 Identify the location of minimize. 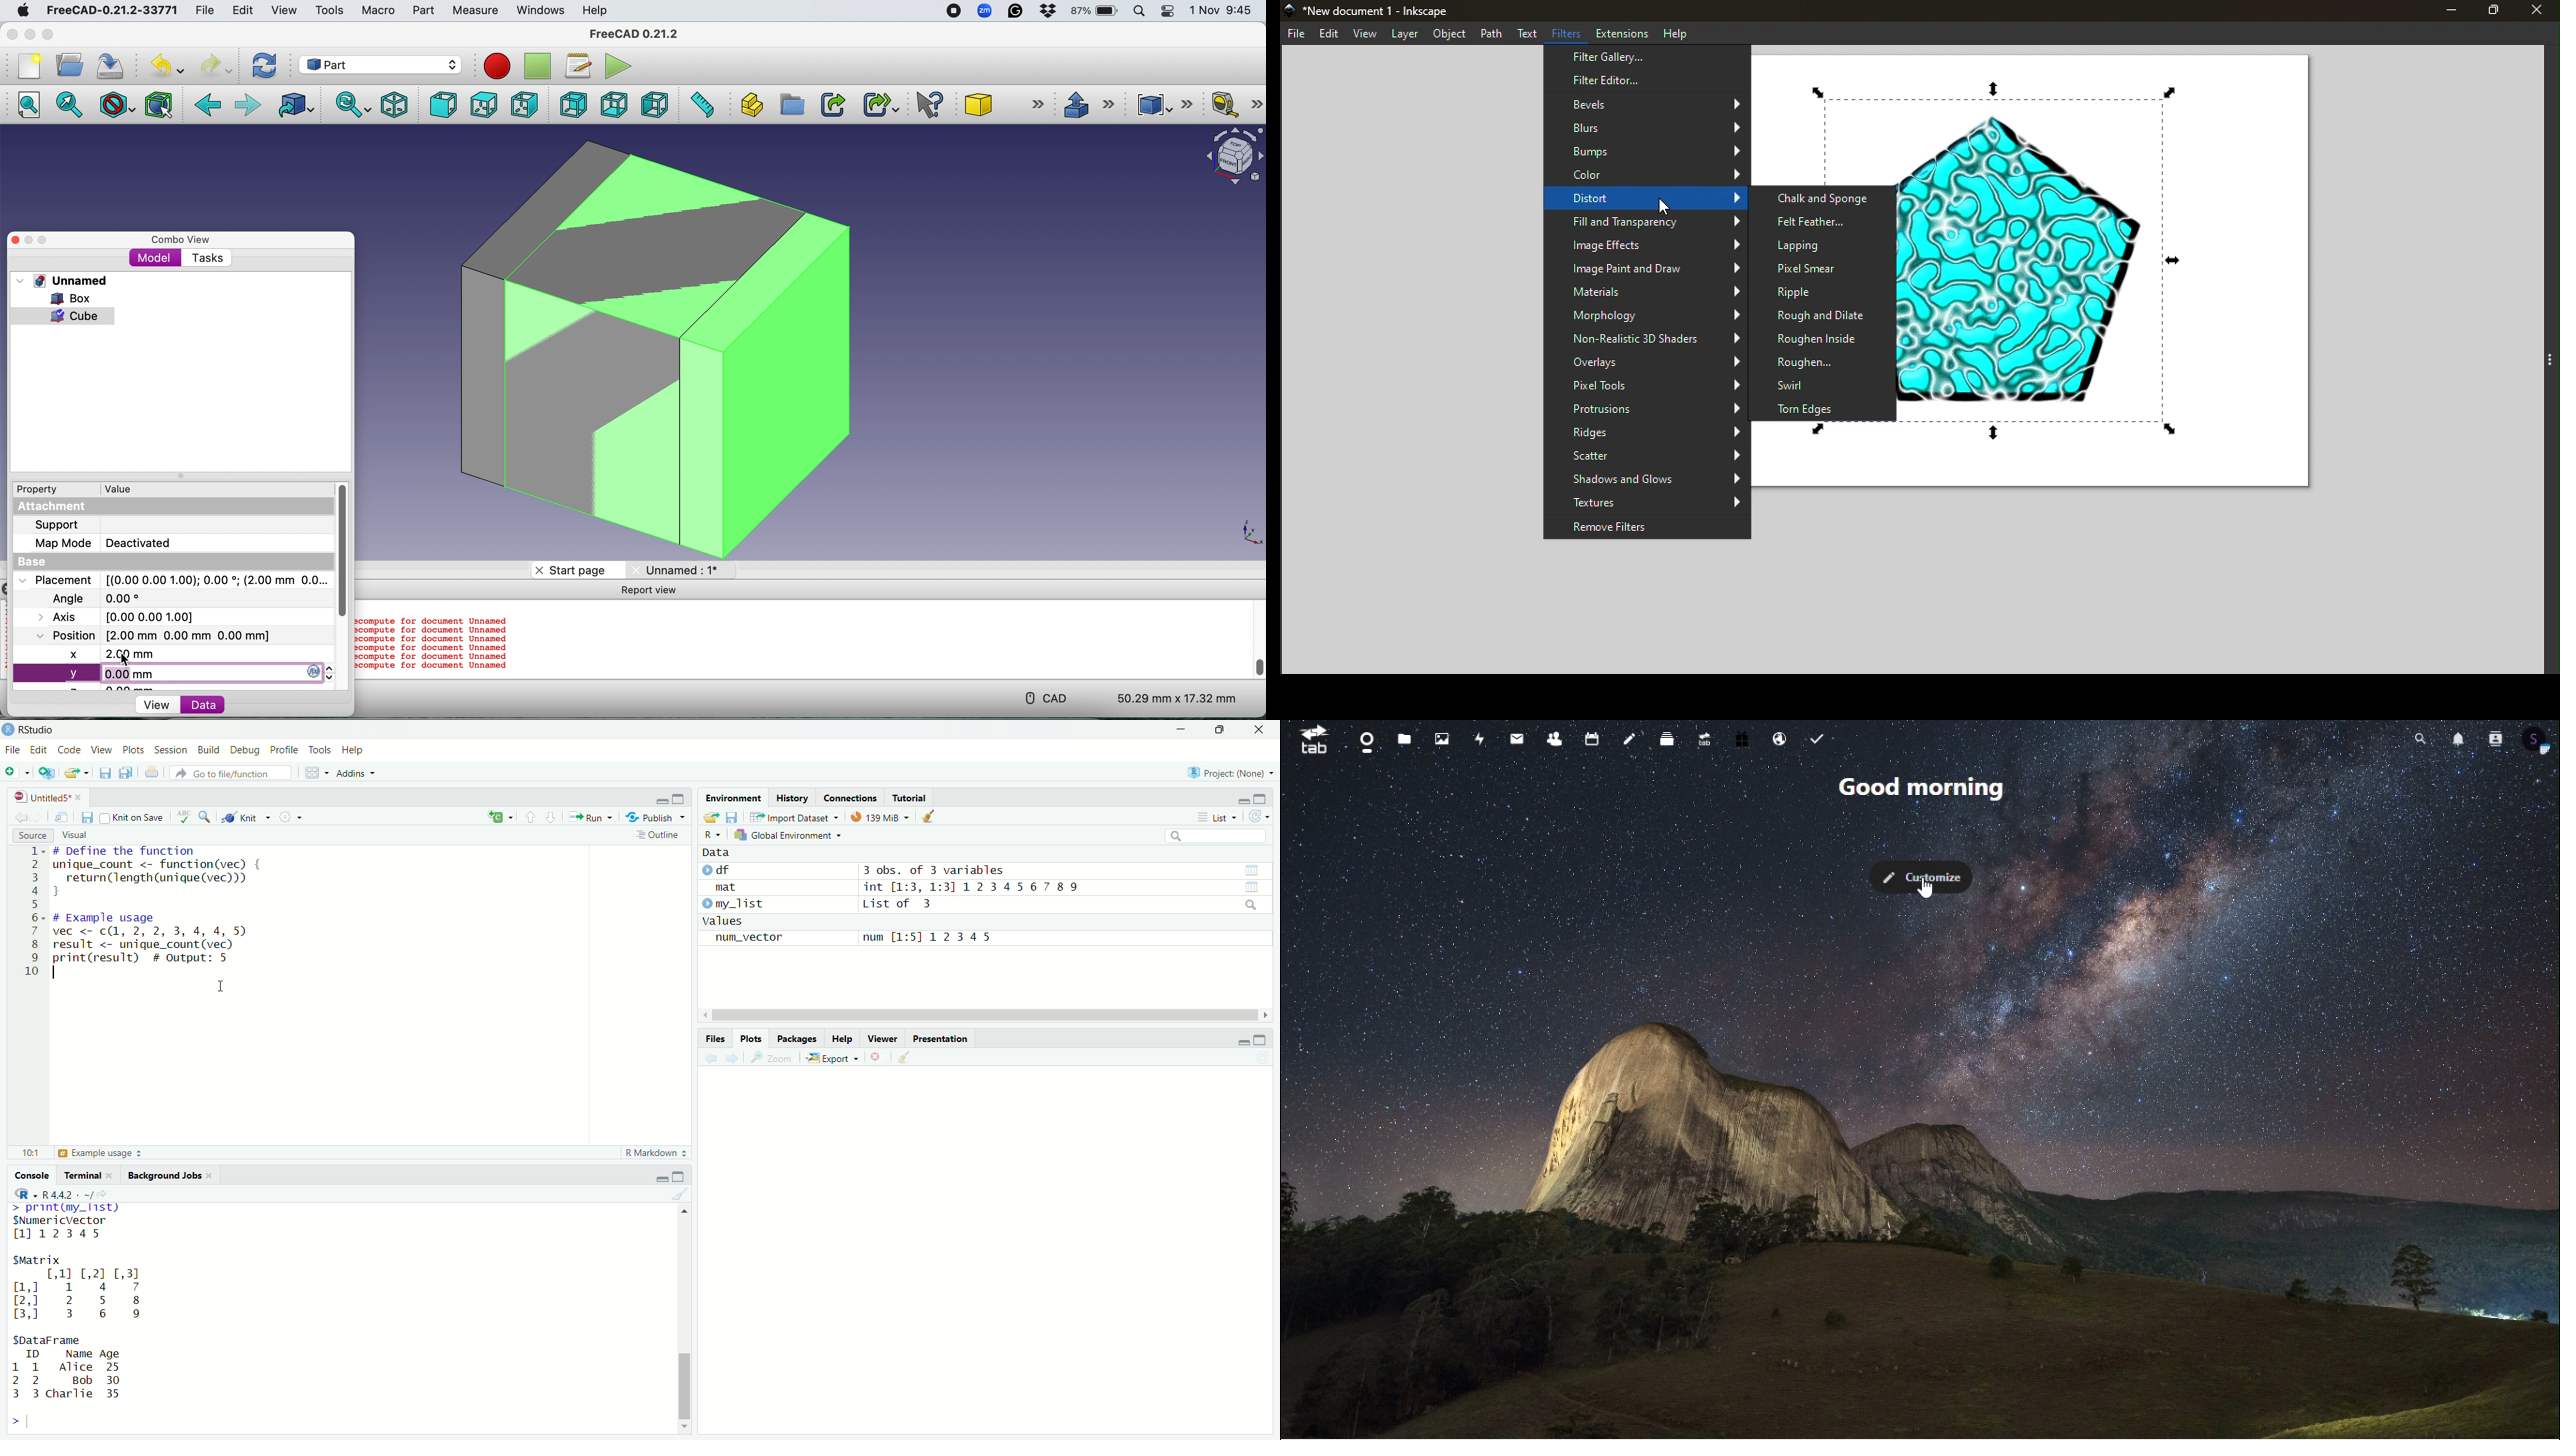
(659, 801).